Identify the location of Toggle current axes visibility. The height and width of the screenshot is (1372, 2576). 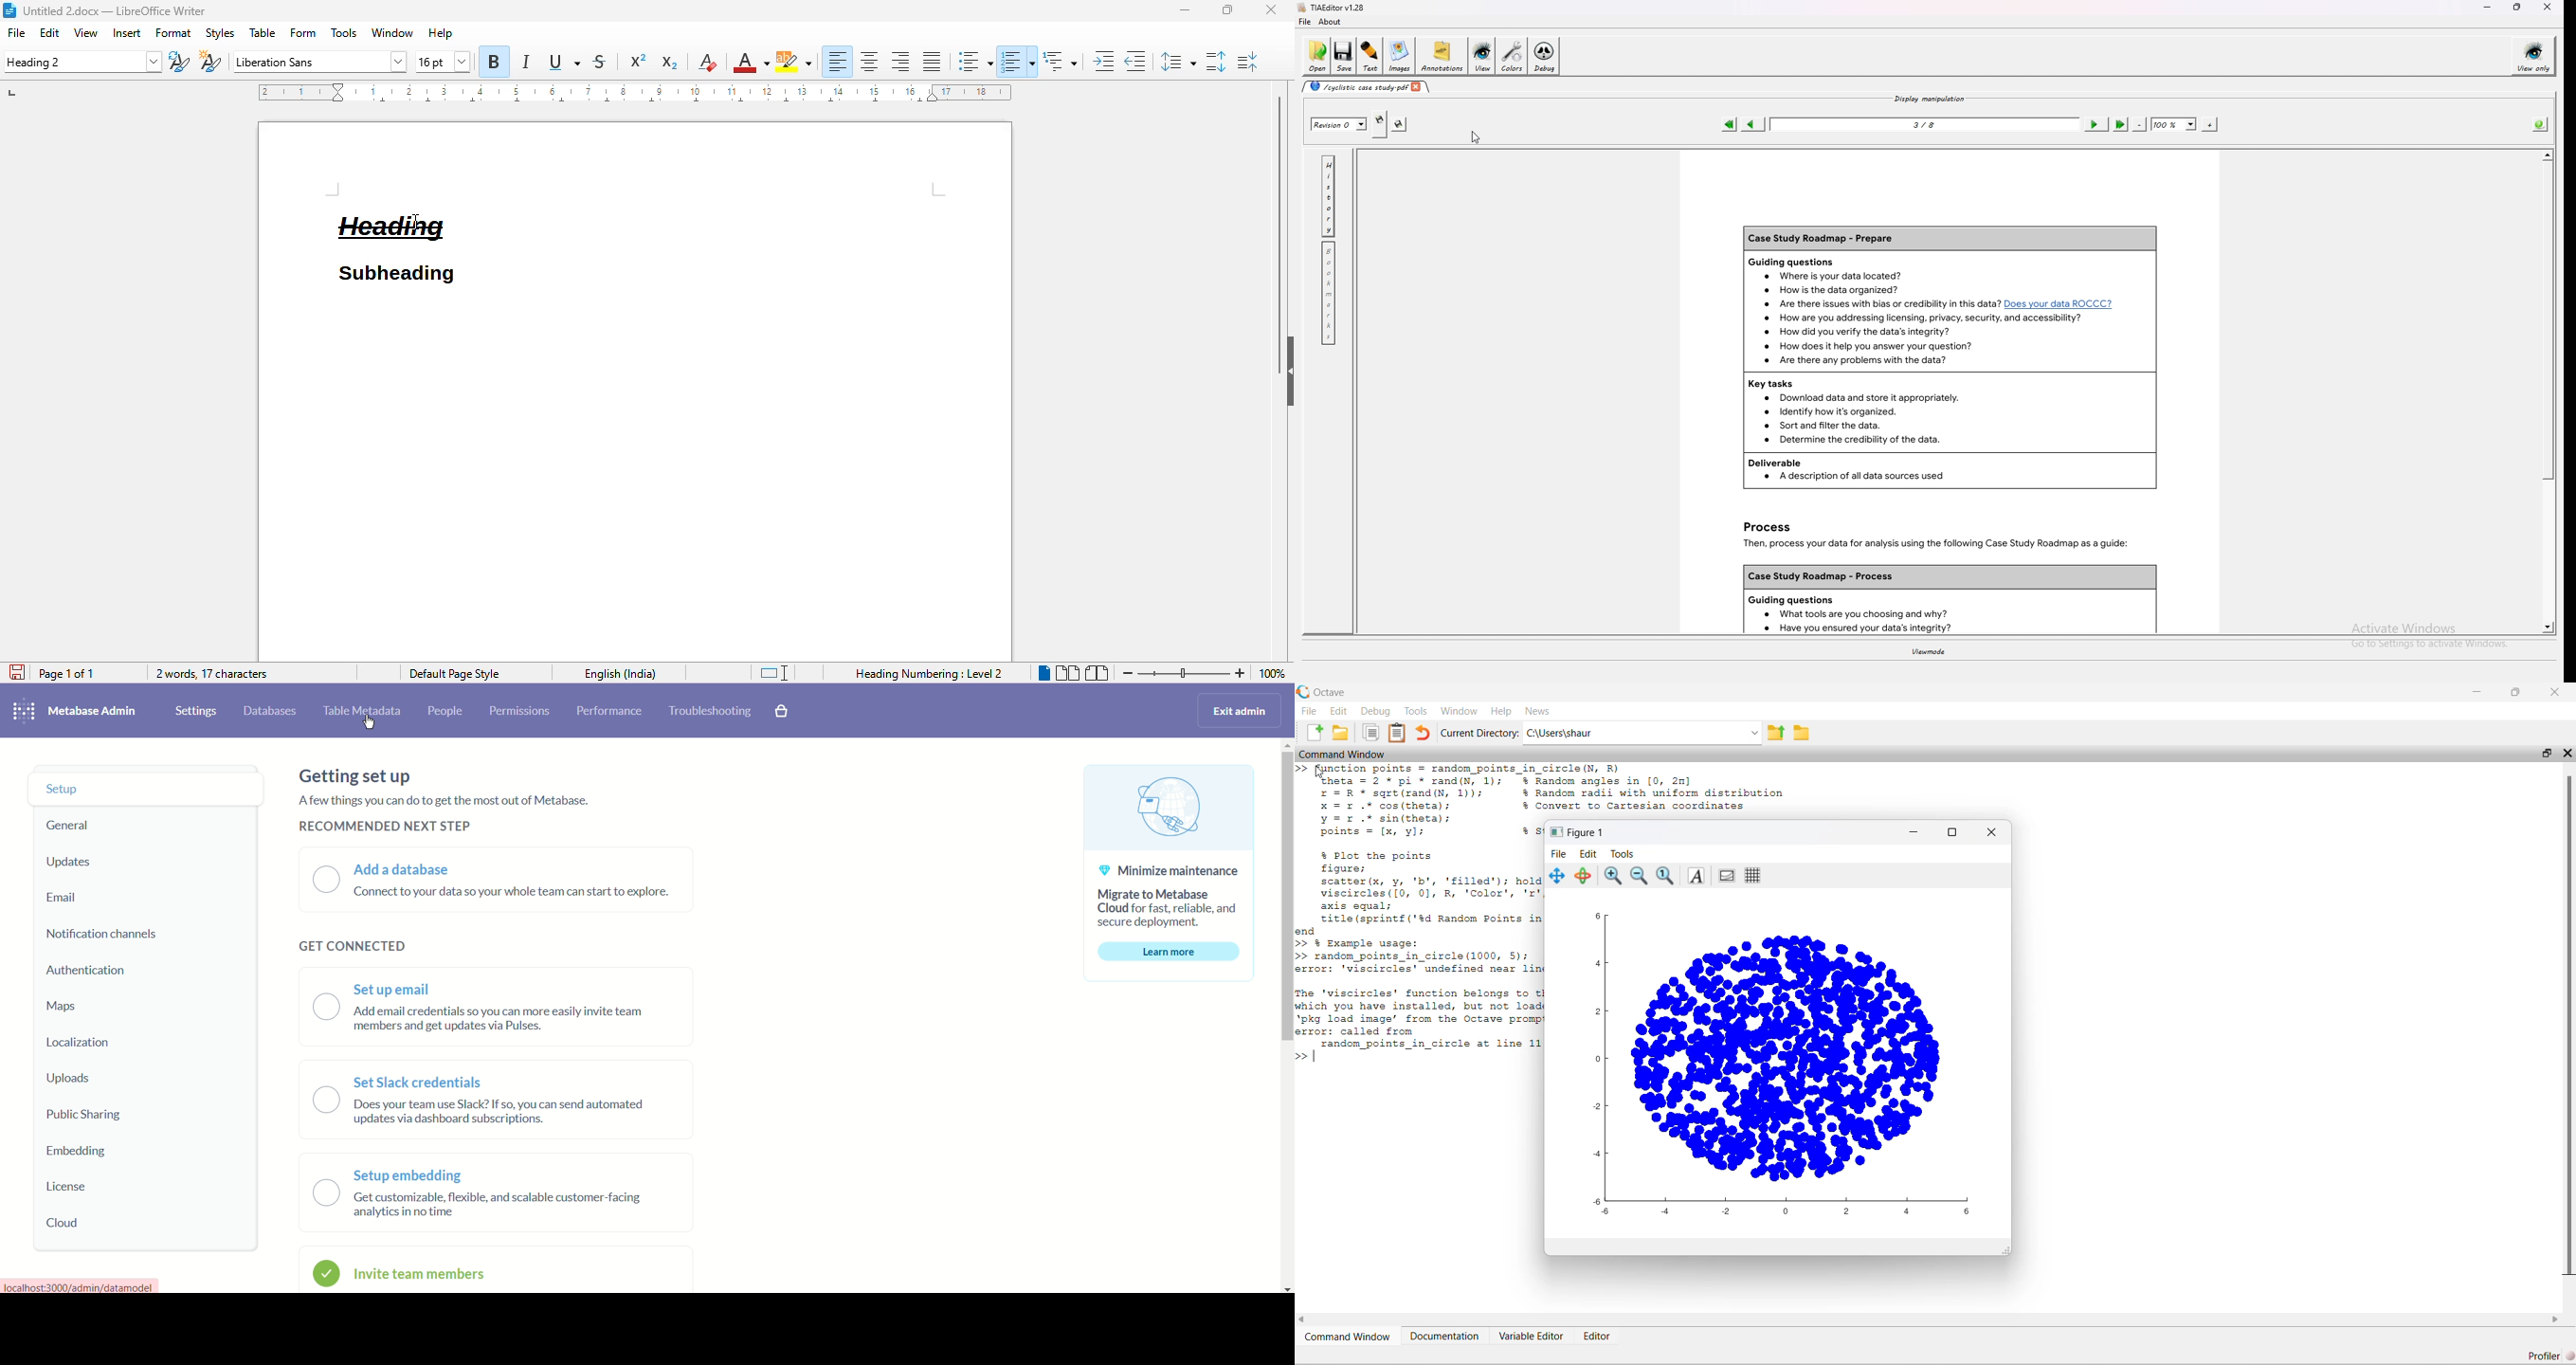
(1726, 875).